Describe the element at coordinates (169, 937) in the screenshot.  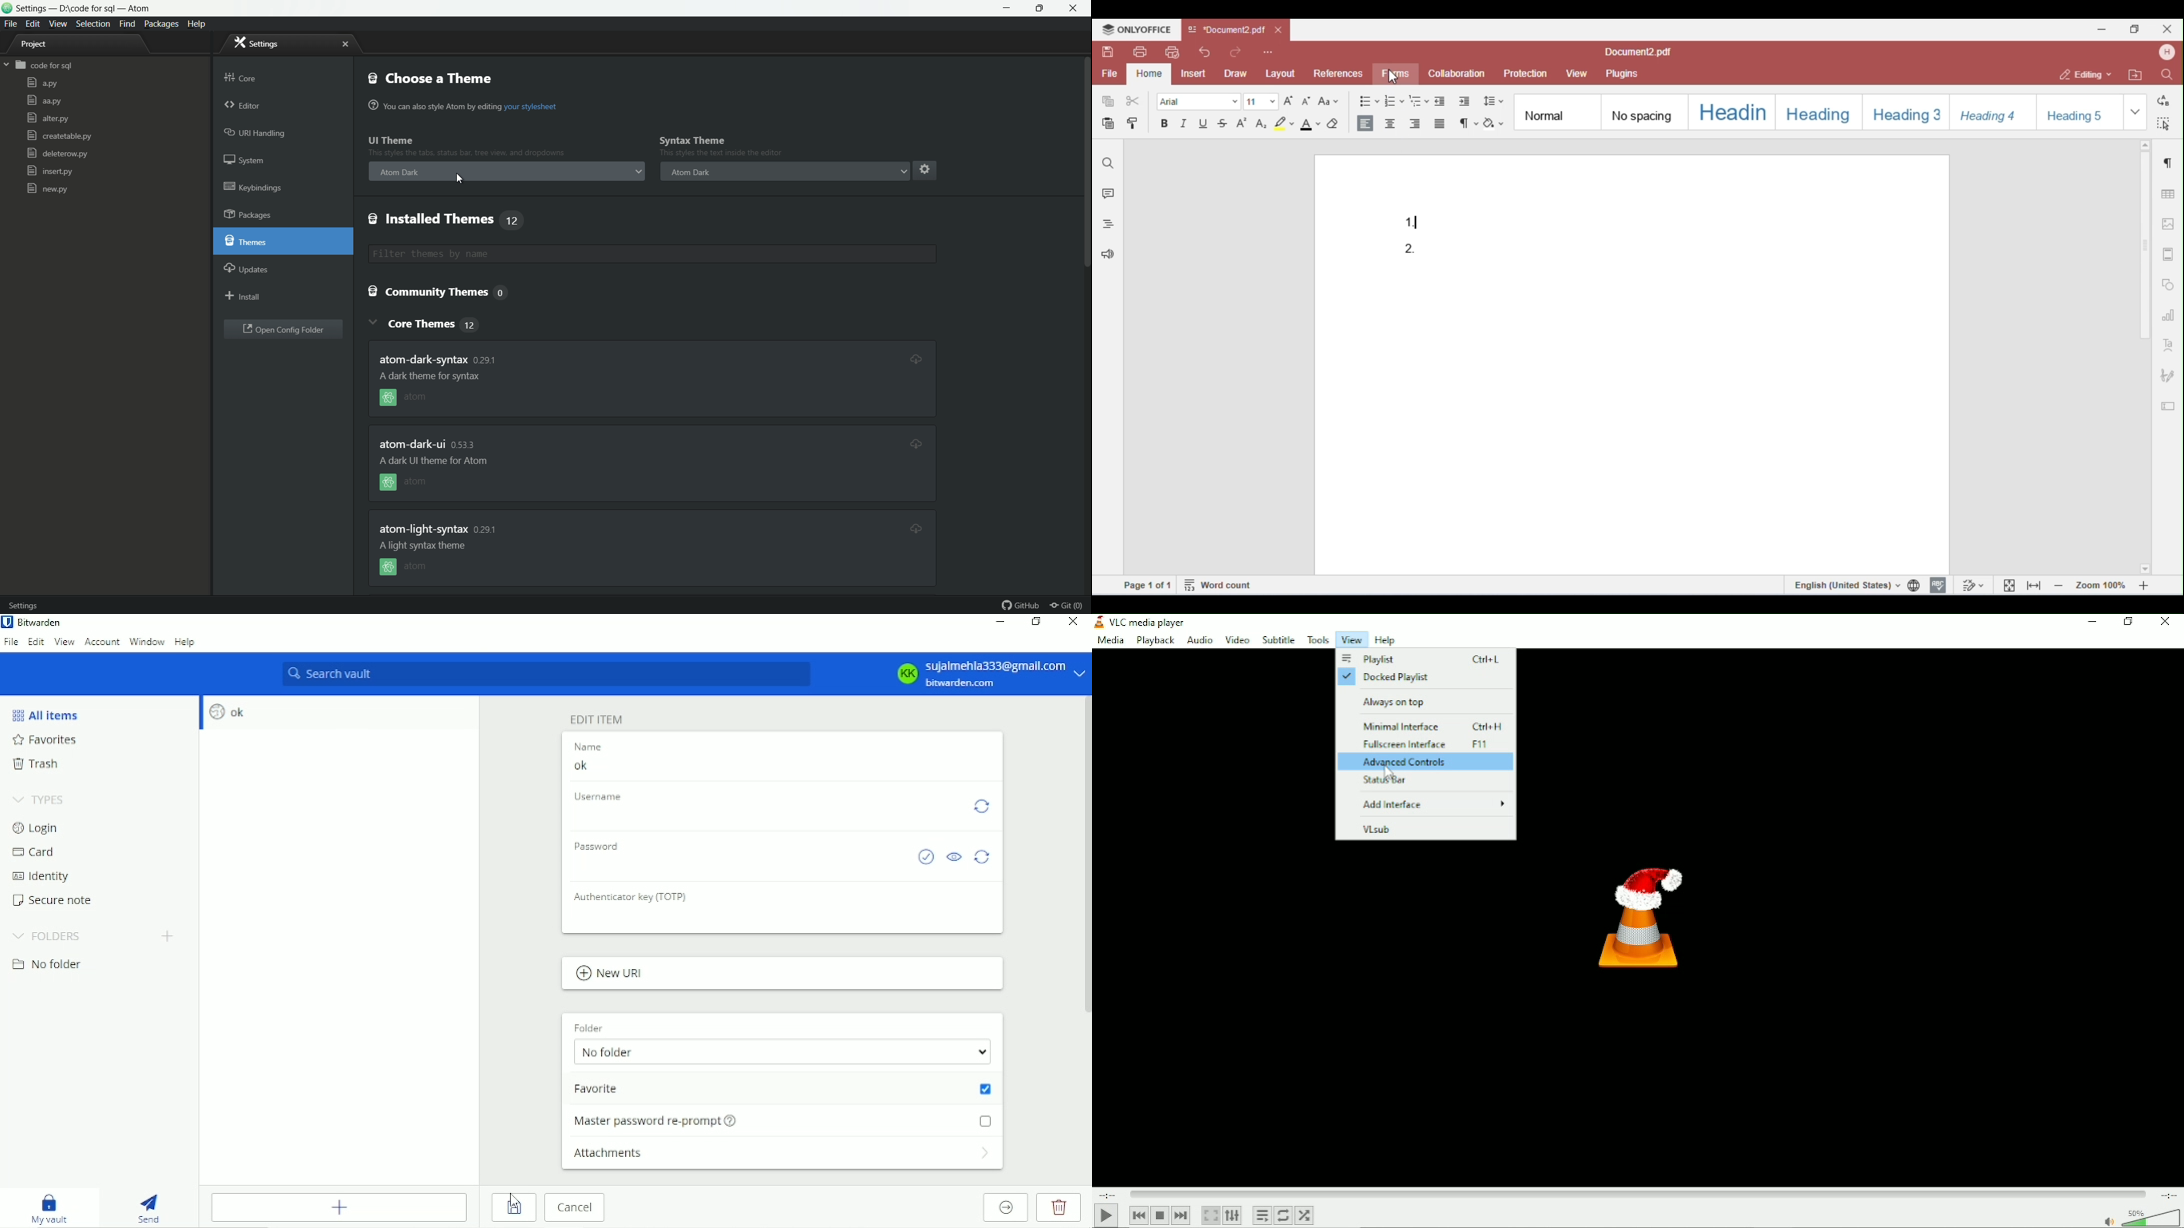
I see `Create folder` at that location.